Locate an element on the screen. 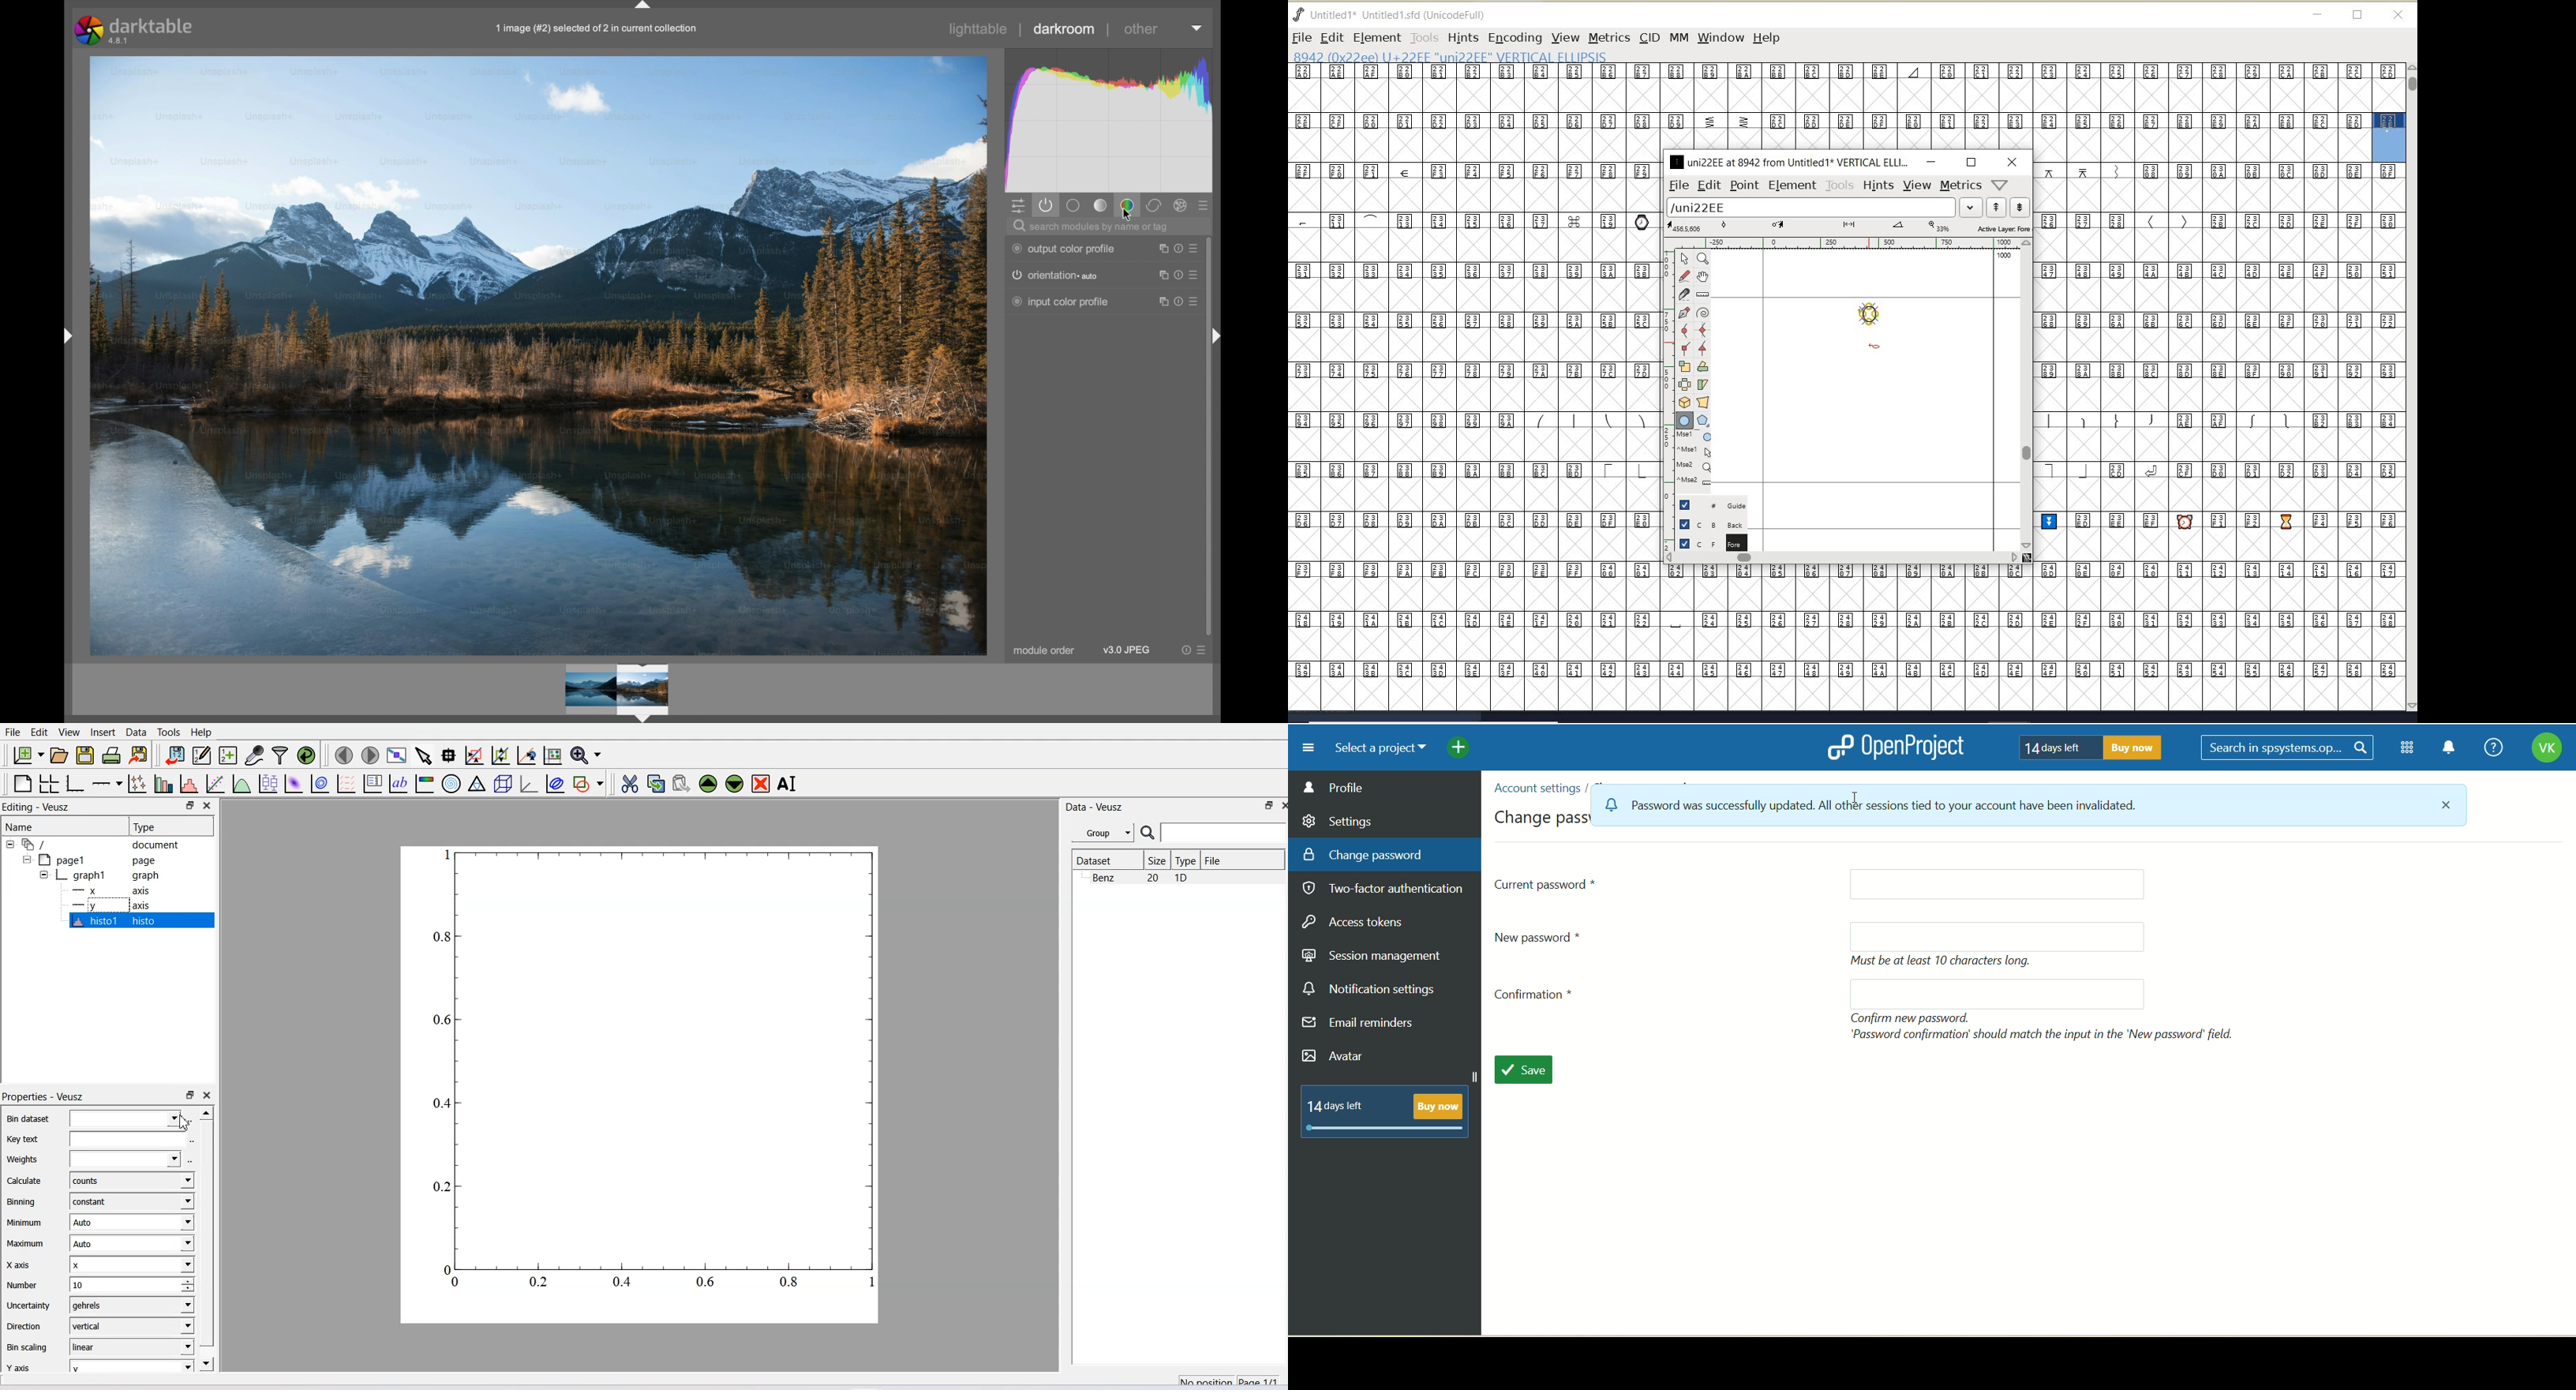 Image resolution: width=2576 pixels, height=1400 pixels. Reload linked dataset is located at coordinates (306, 755).